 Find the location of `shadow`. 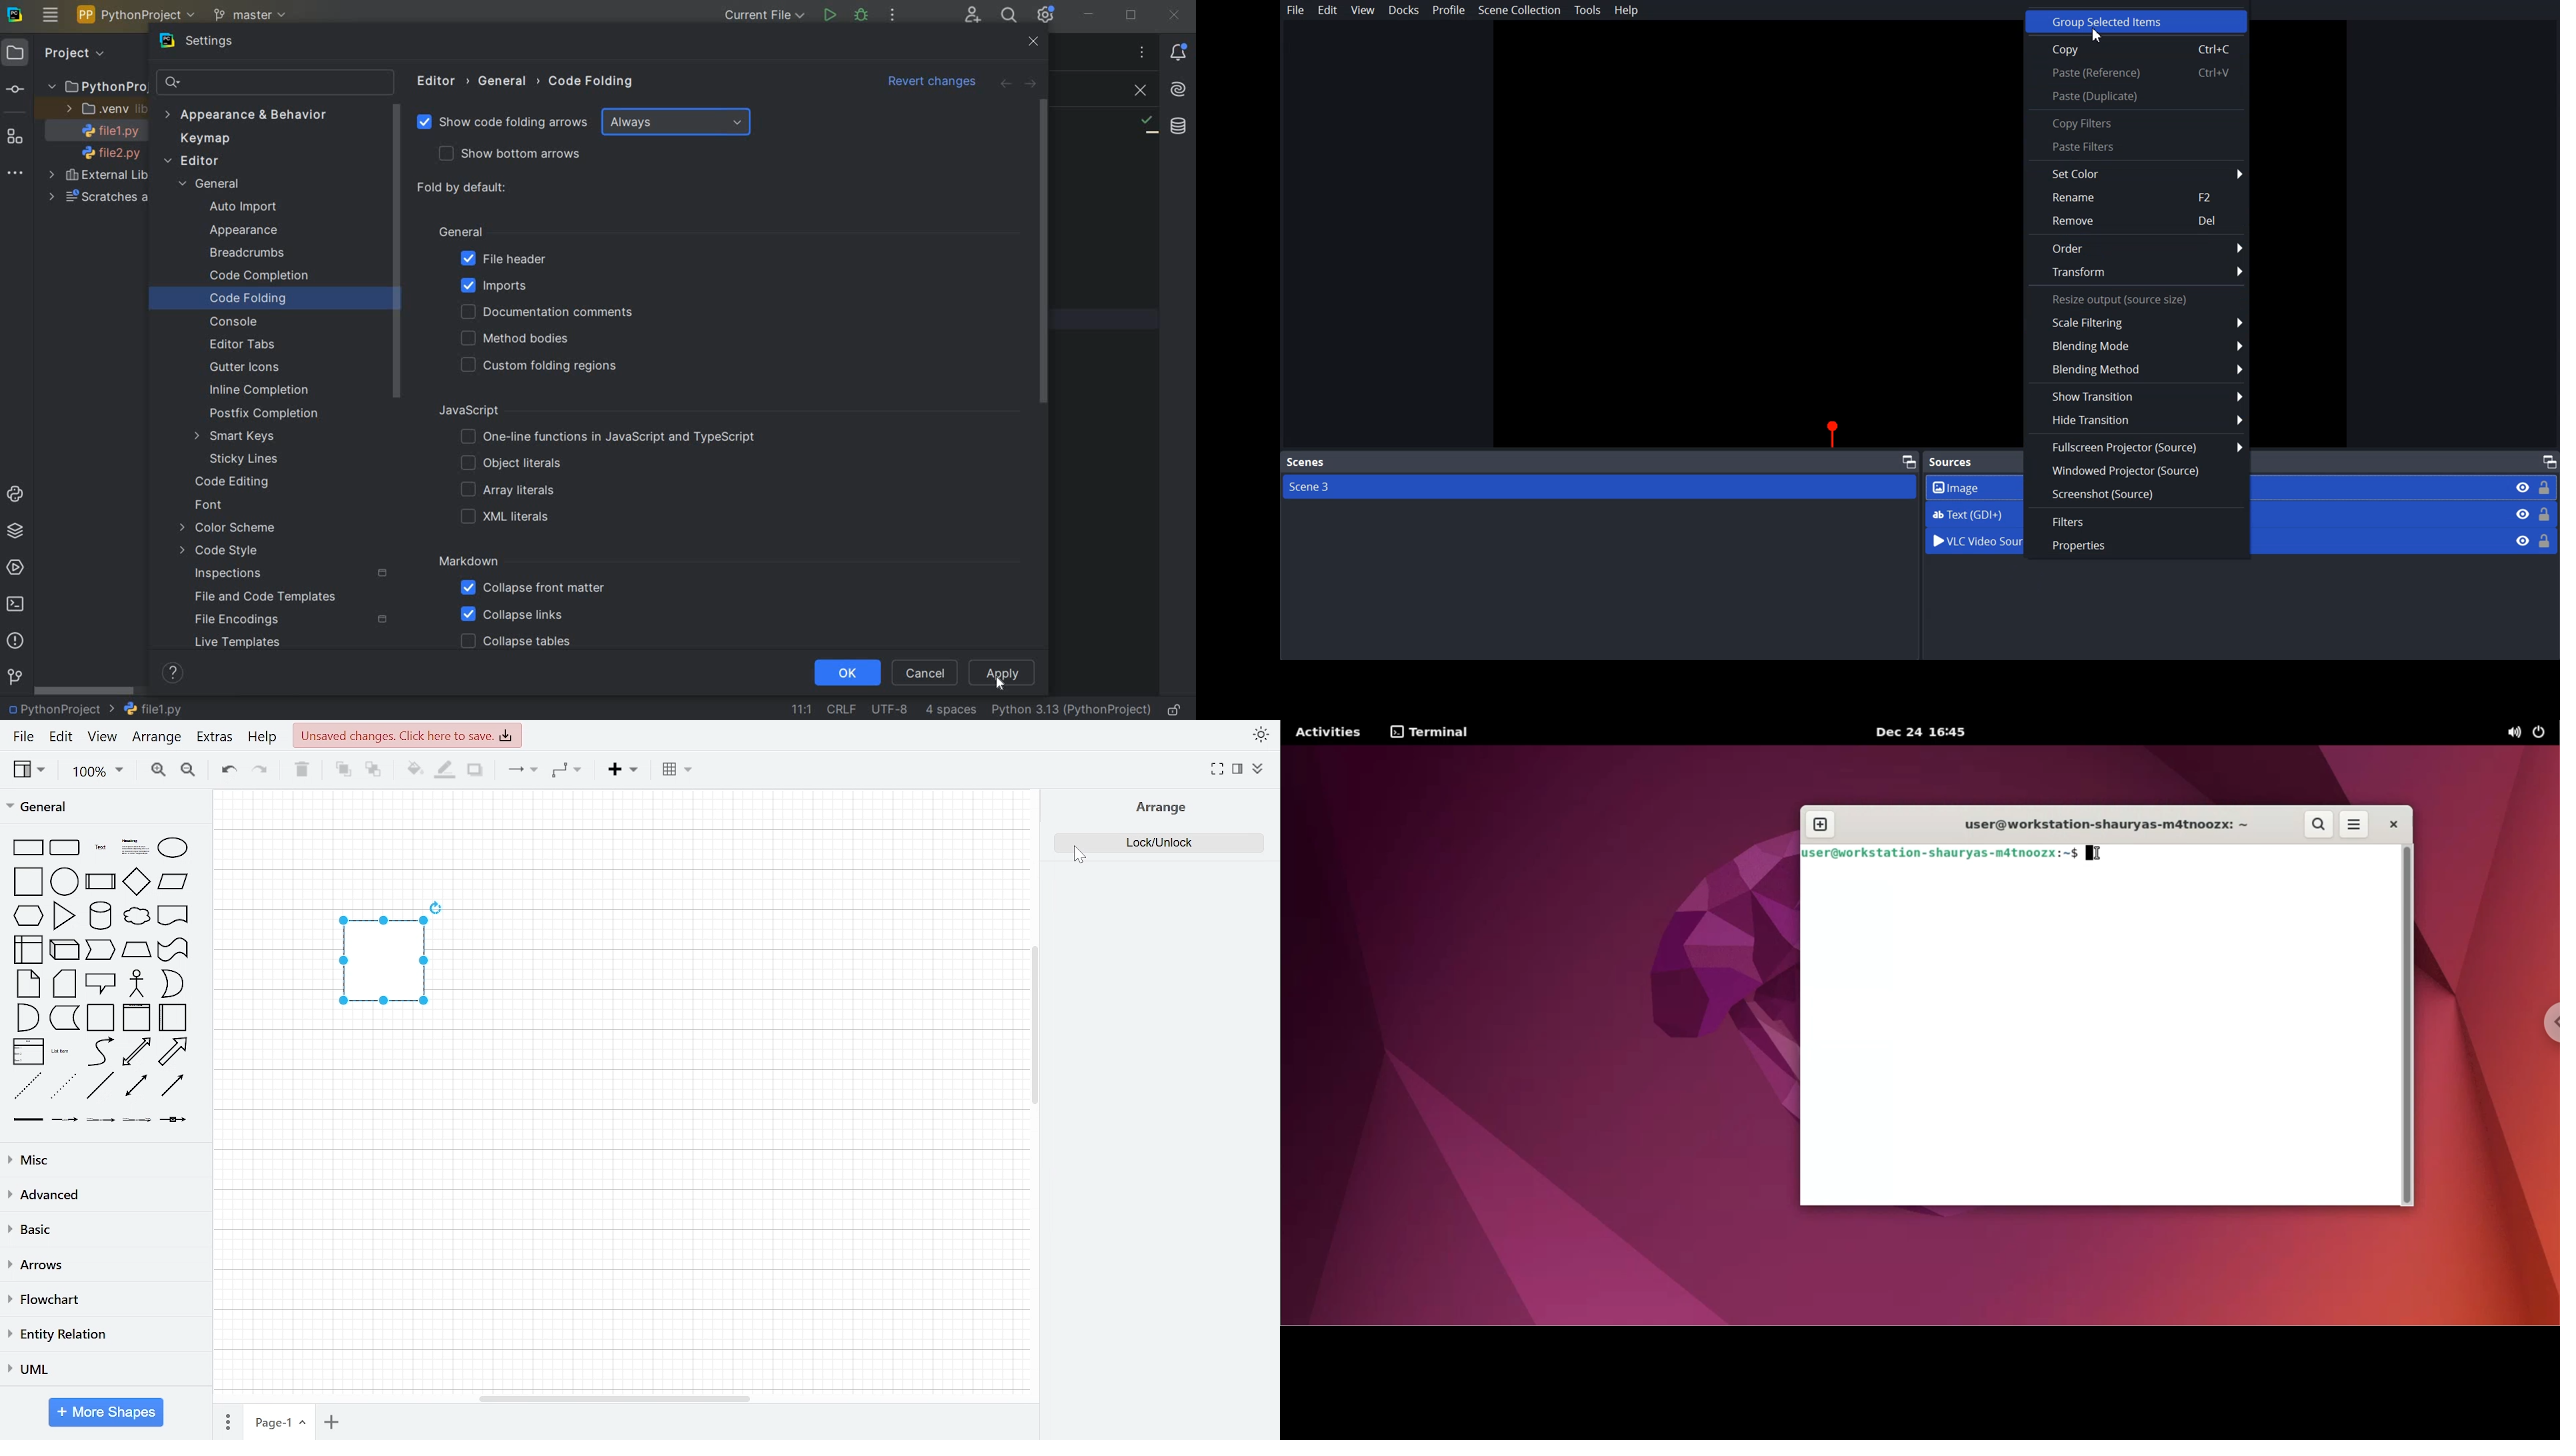

shadow is located at coordinates (474, 770).